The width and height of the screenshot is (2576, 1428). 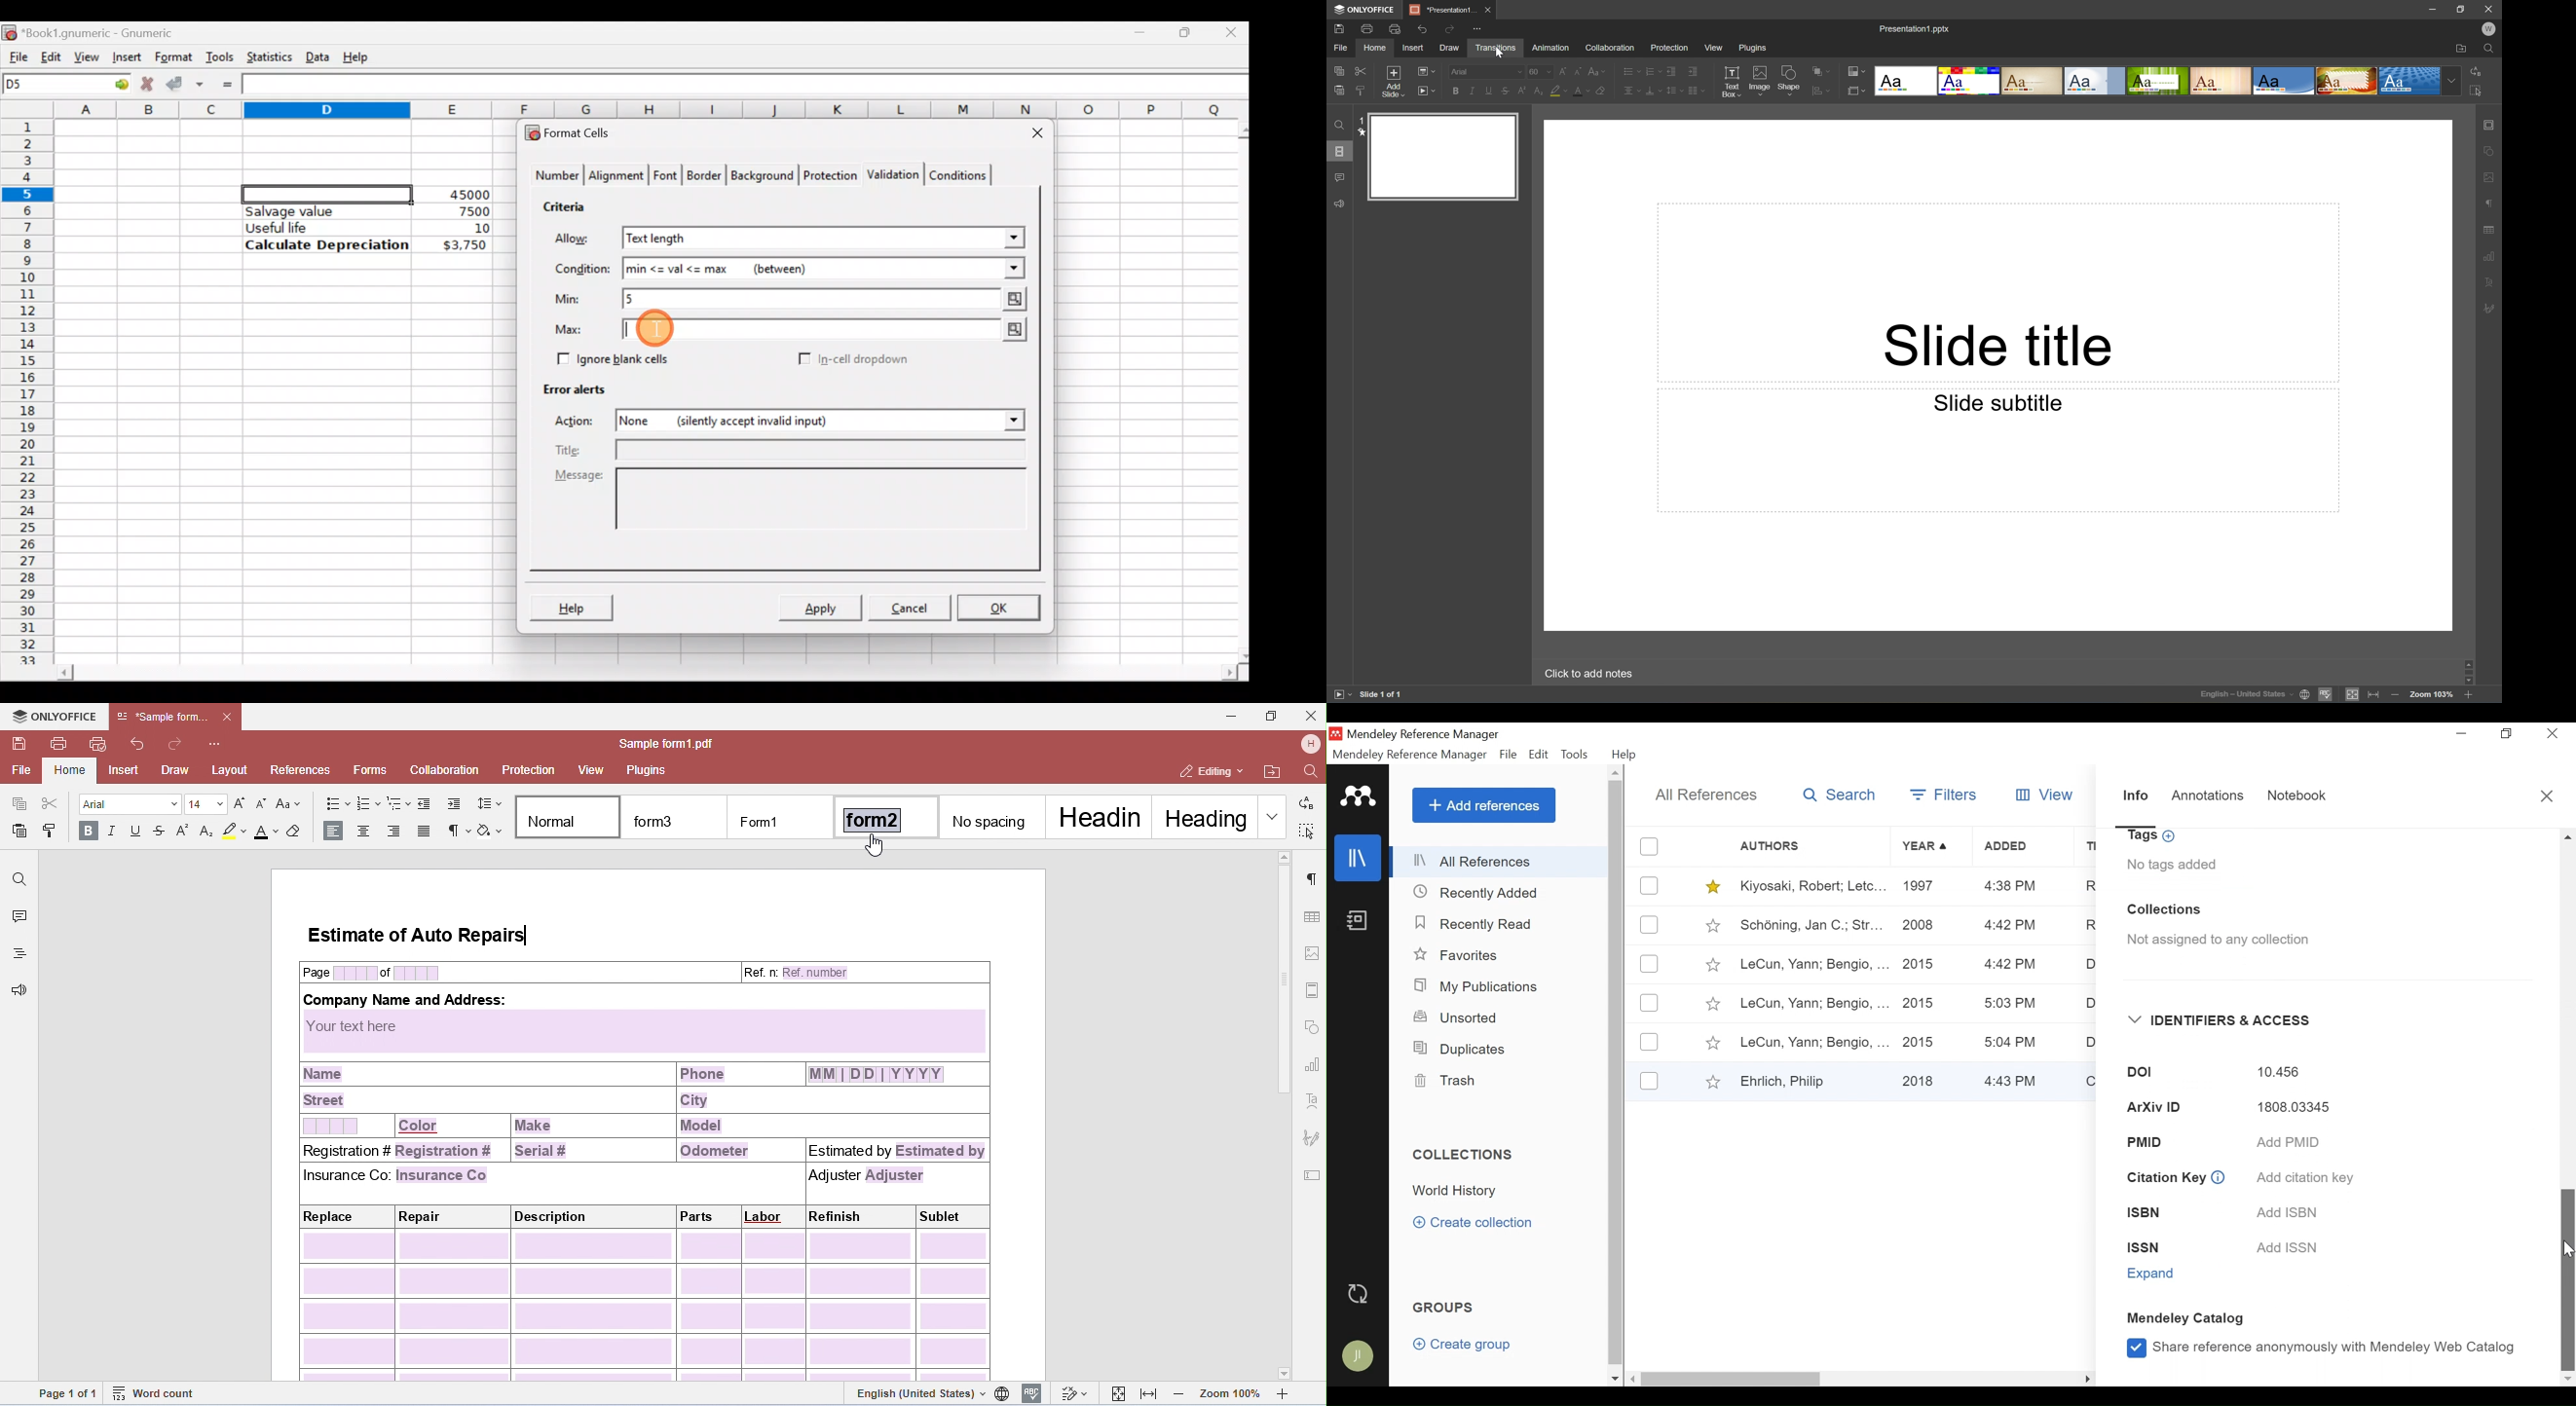 What do you see at coordinates (320, 227) in the screenshot?
I see `Useful life` at bounding box center [320, 227].